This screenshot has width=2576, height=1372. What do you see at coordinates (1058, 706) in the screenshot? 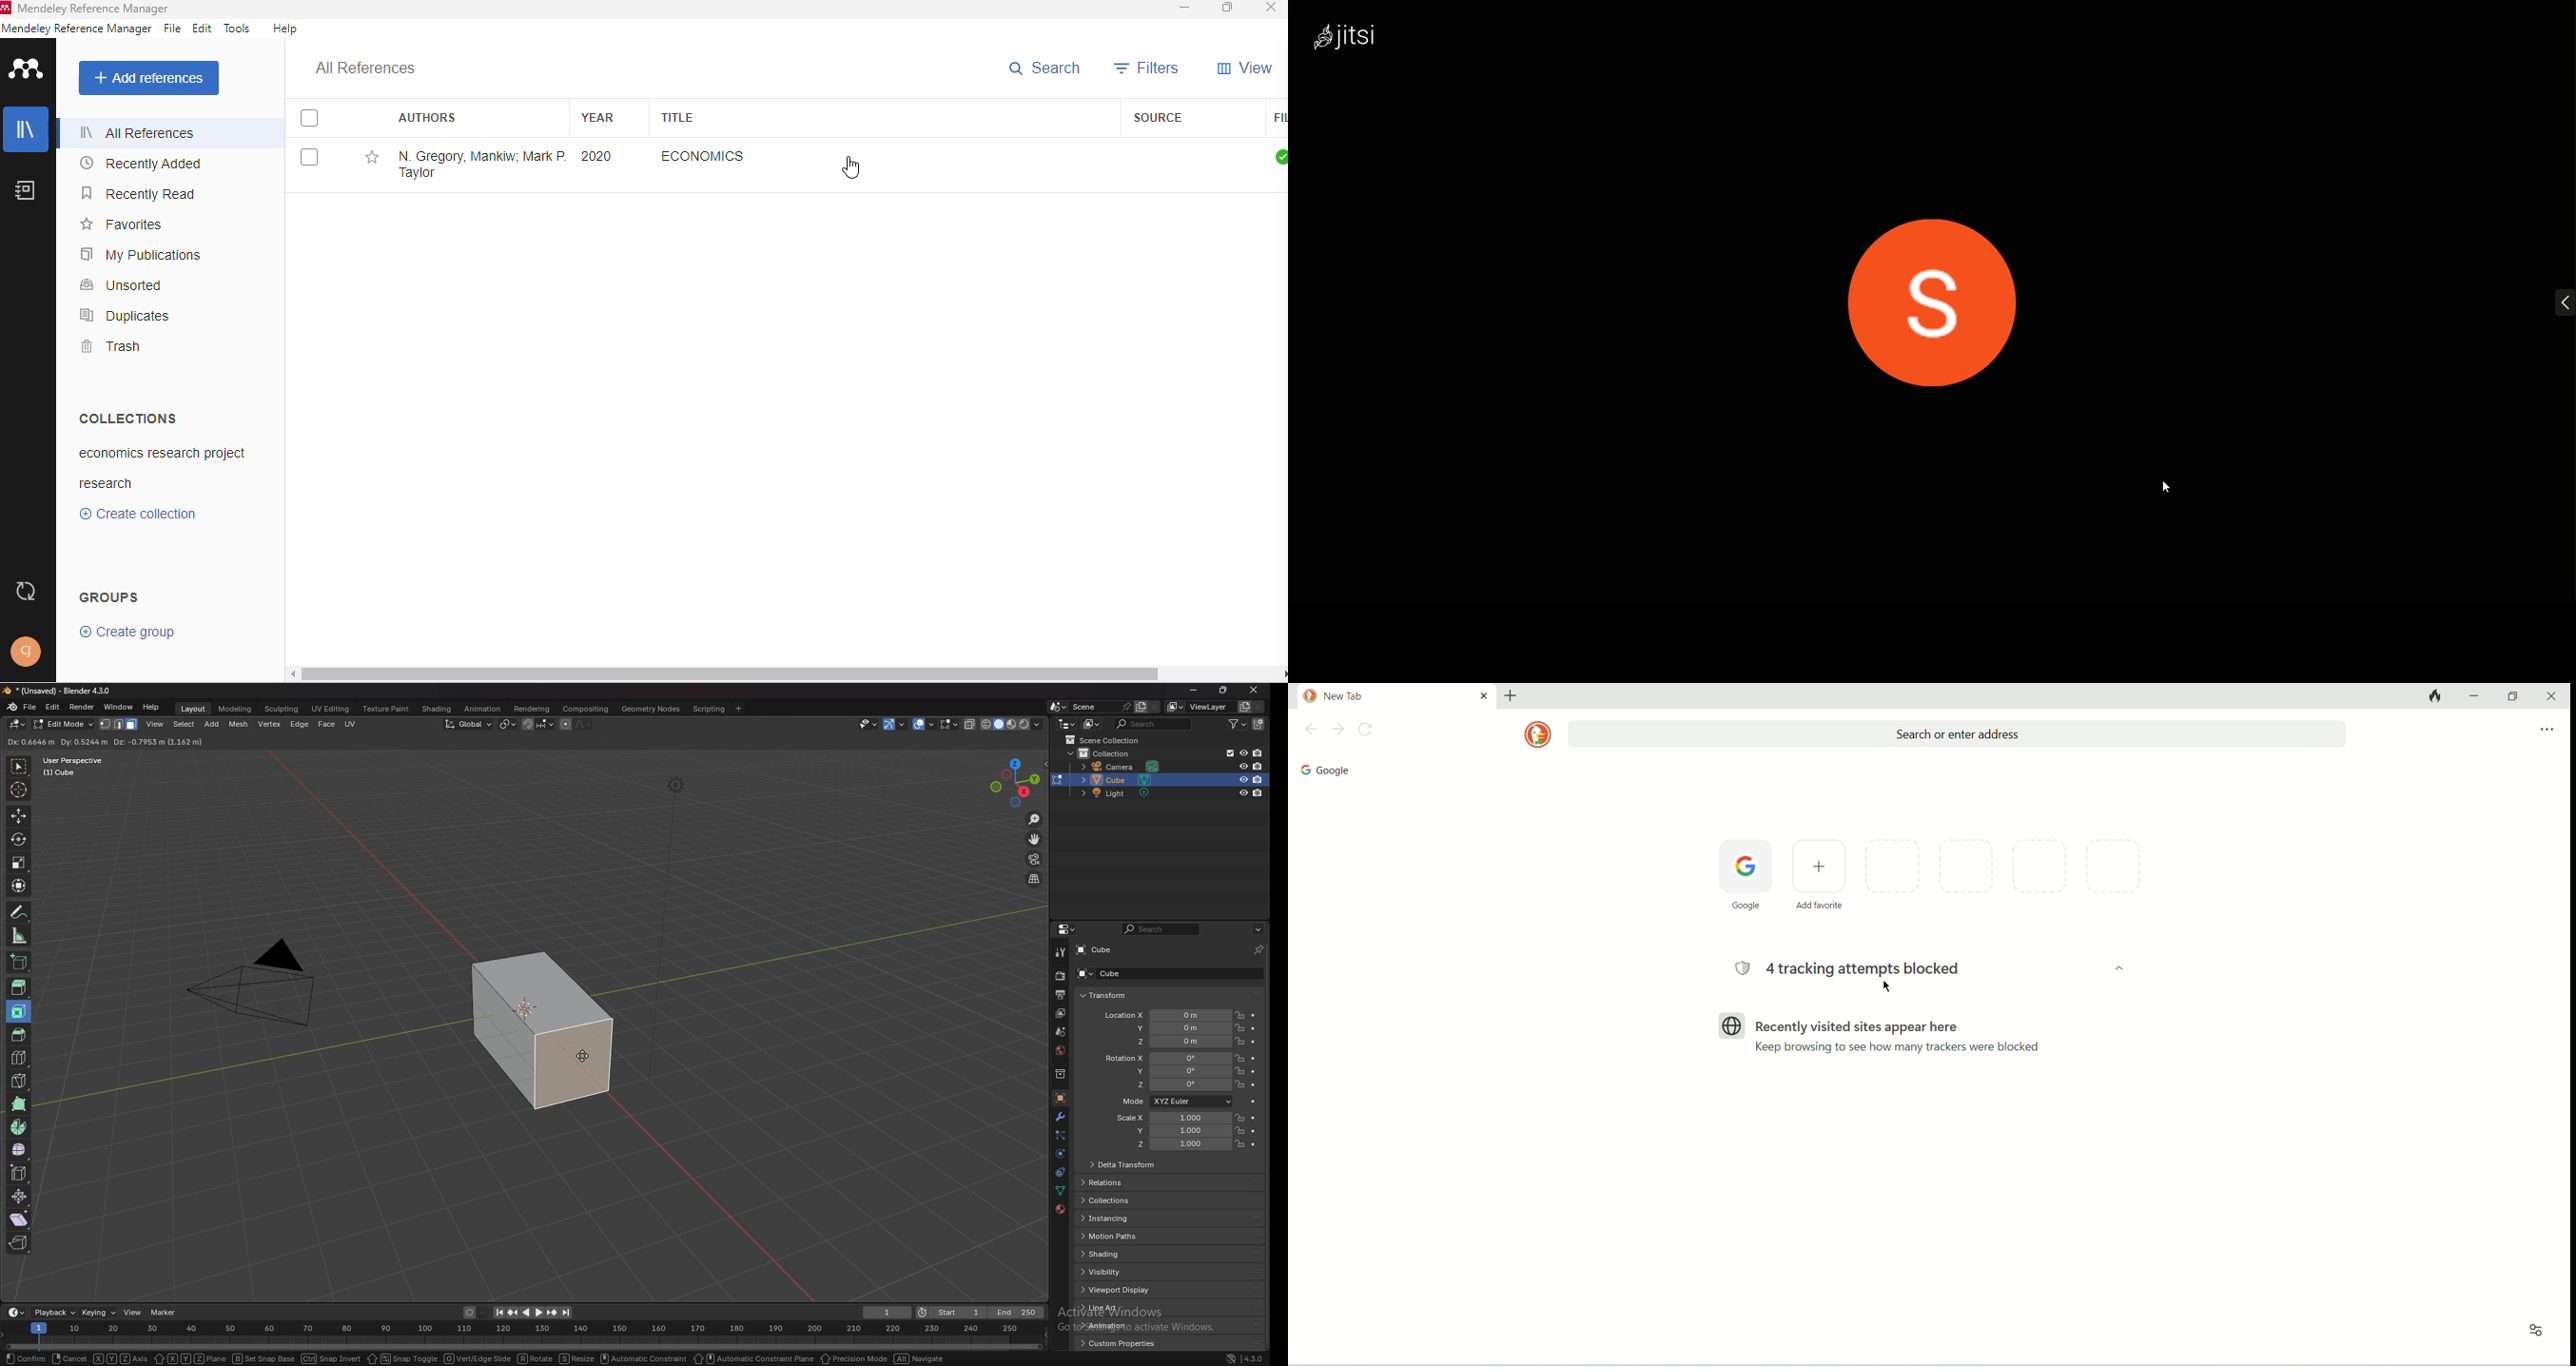
I see `browse scene` at bounding box center [1058, 706].